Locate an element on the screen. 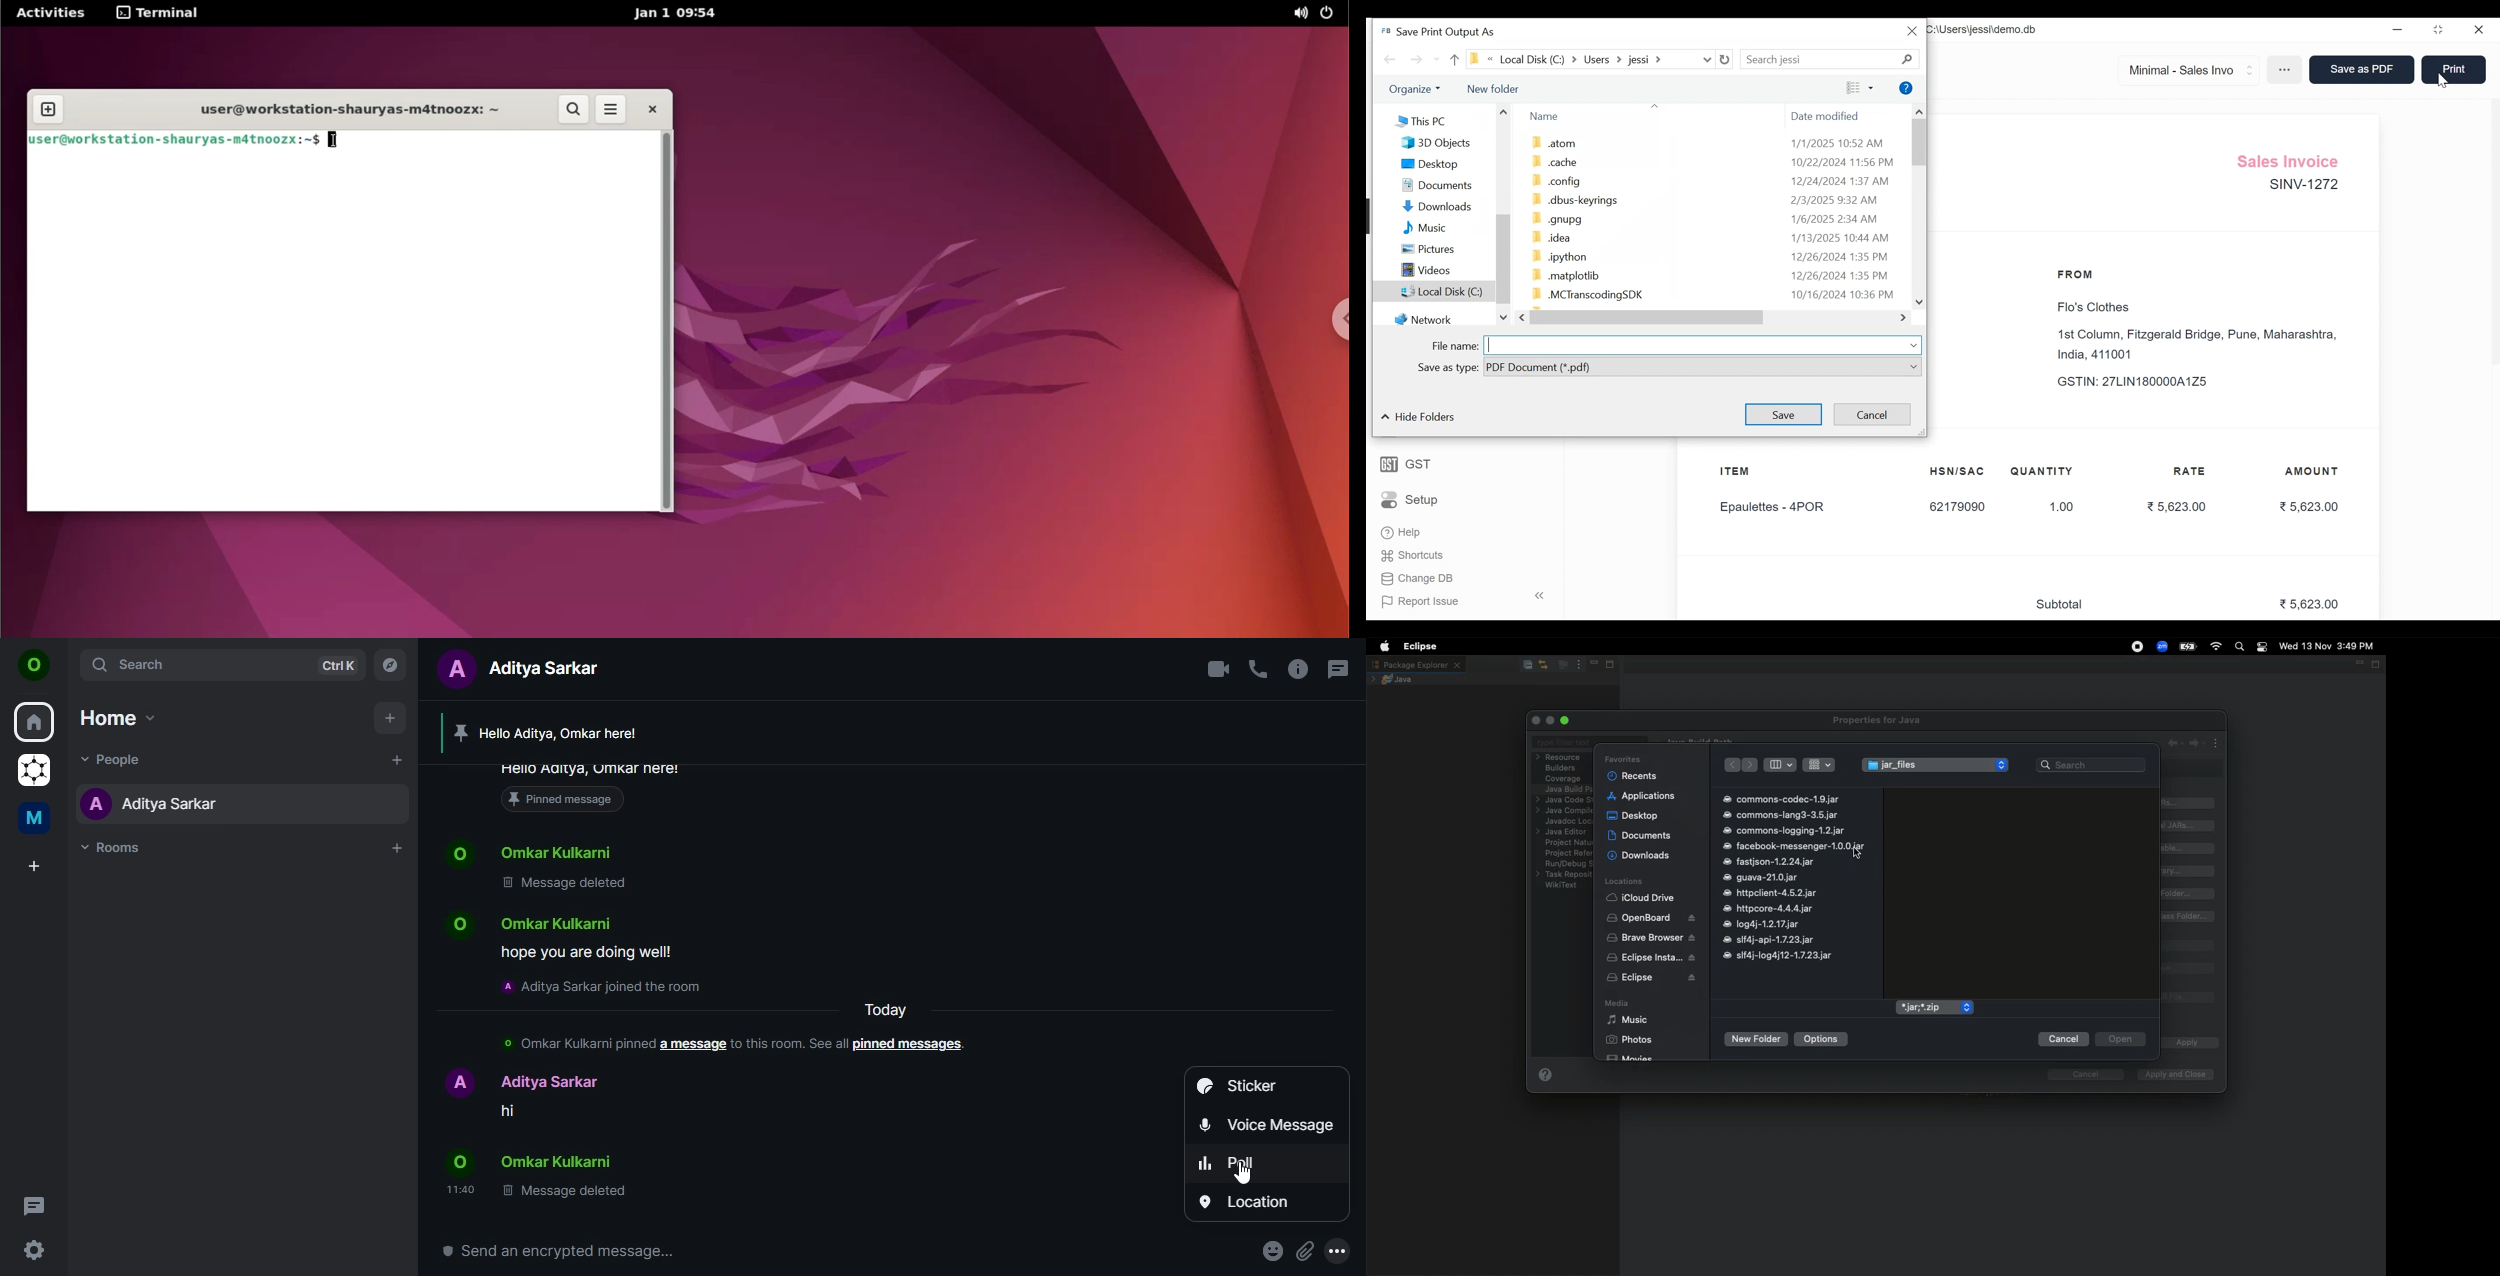 Image resolution: width=2520 pixels, height=1288 pixels. Minimize is located at coordinates (1593, 665).